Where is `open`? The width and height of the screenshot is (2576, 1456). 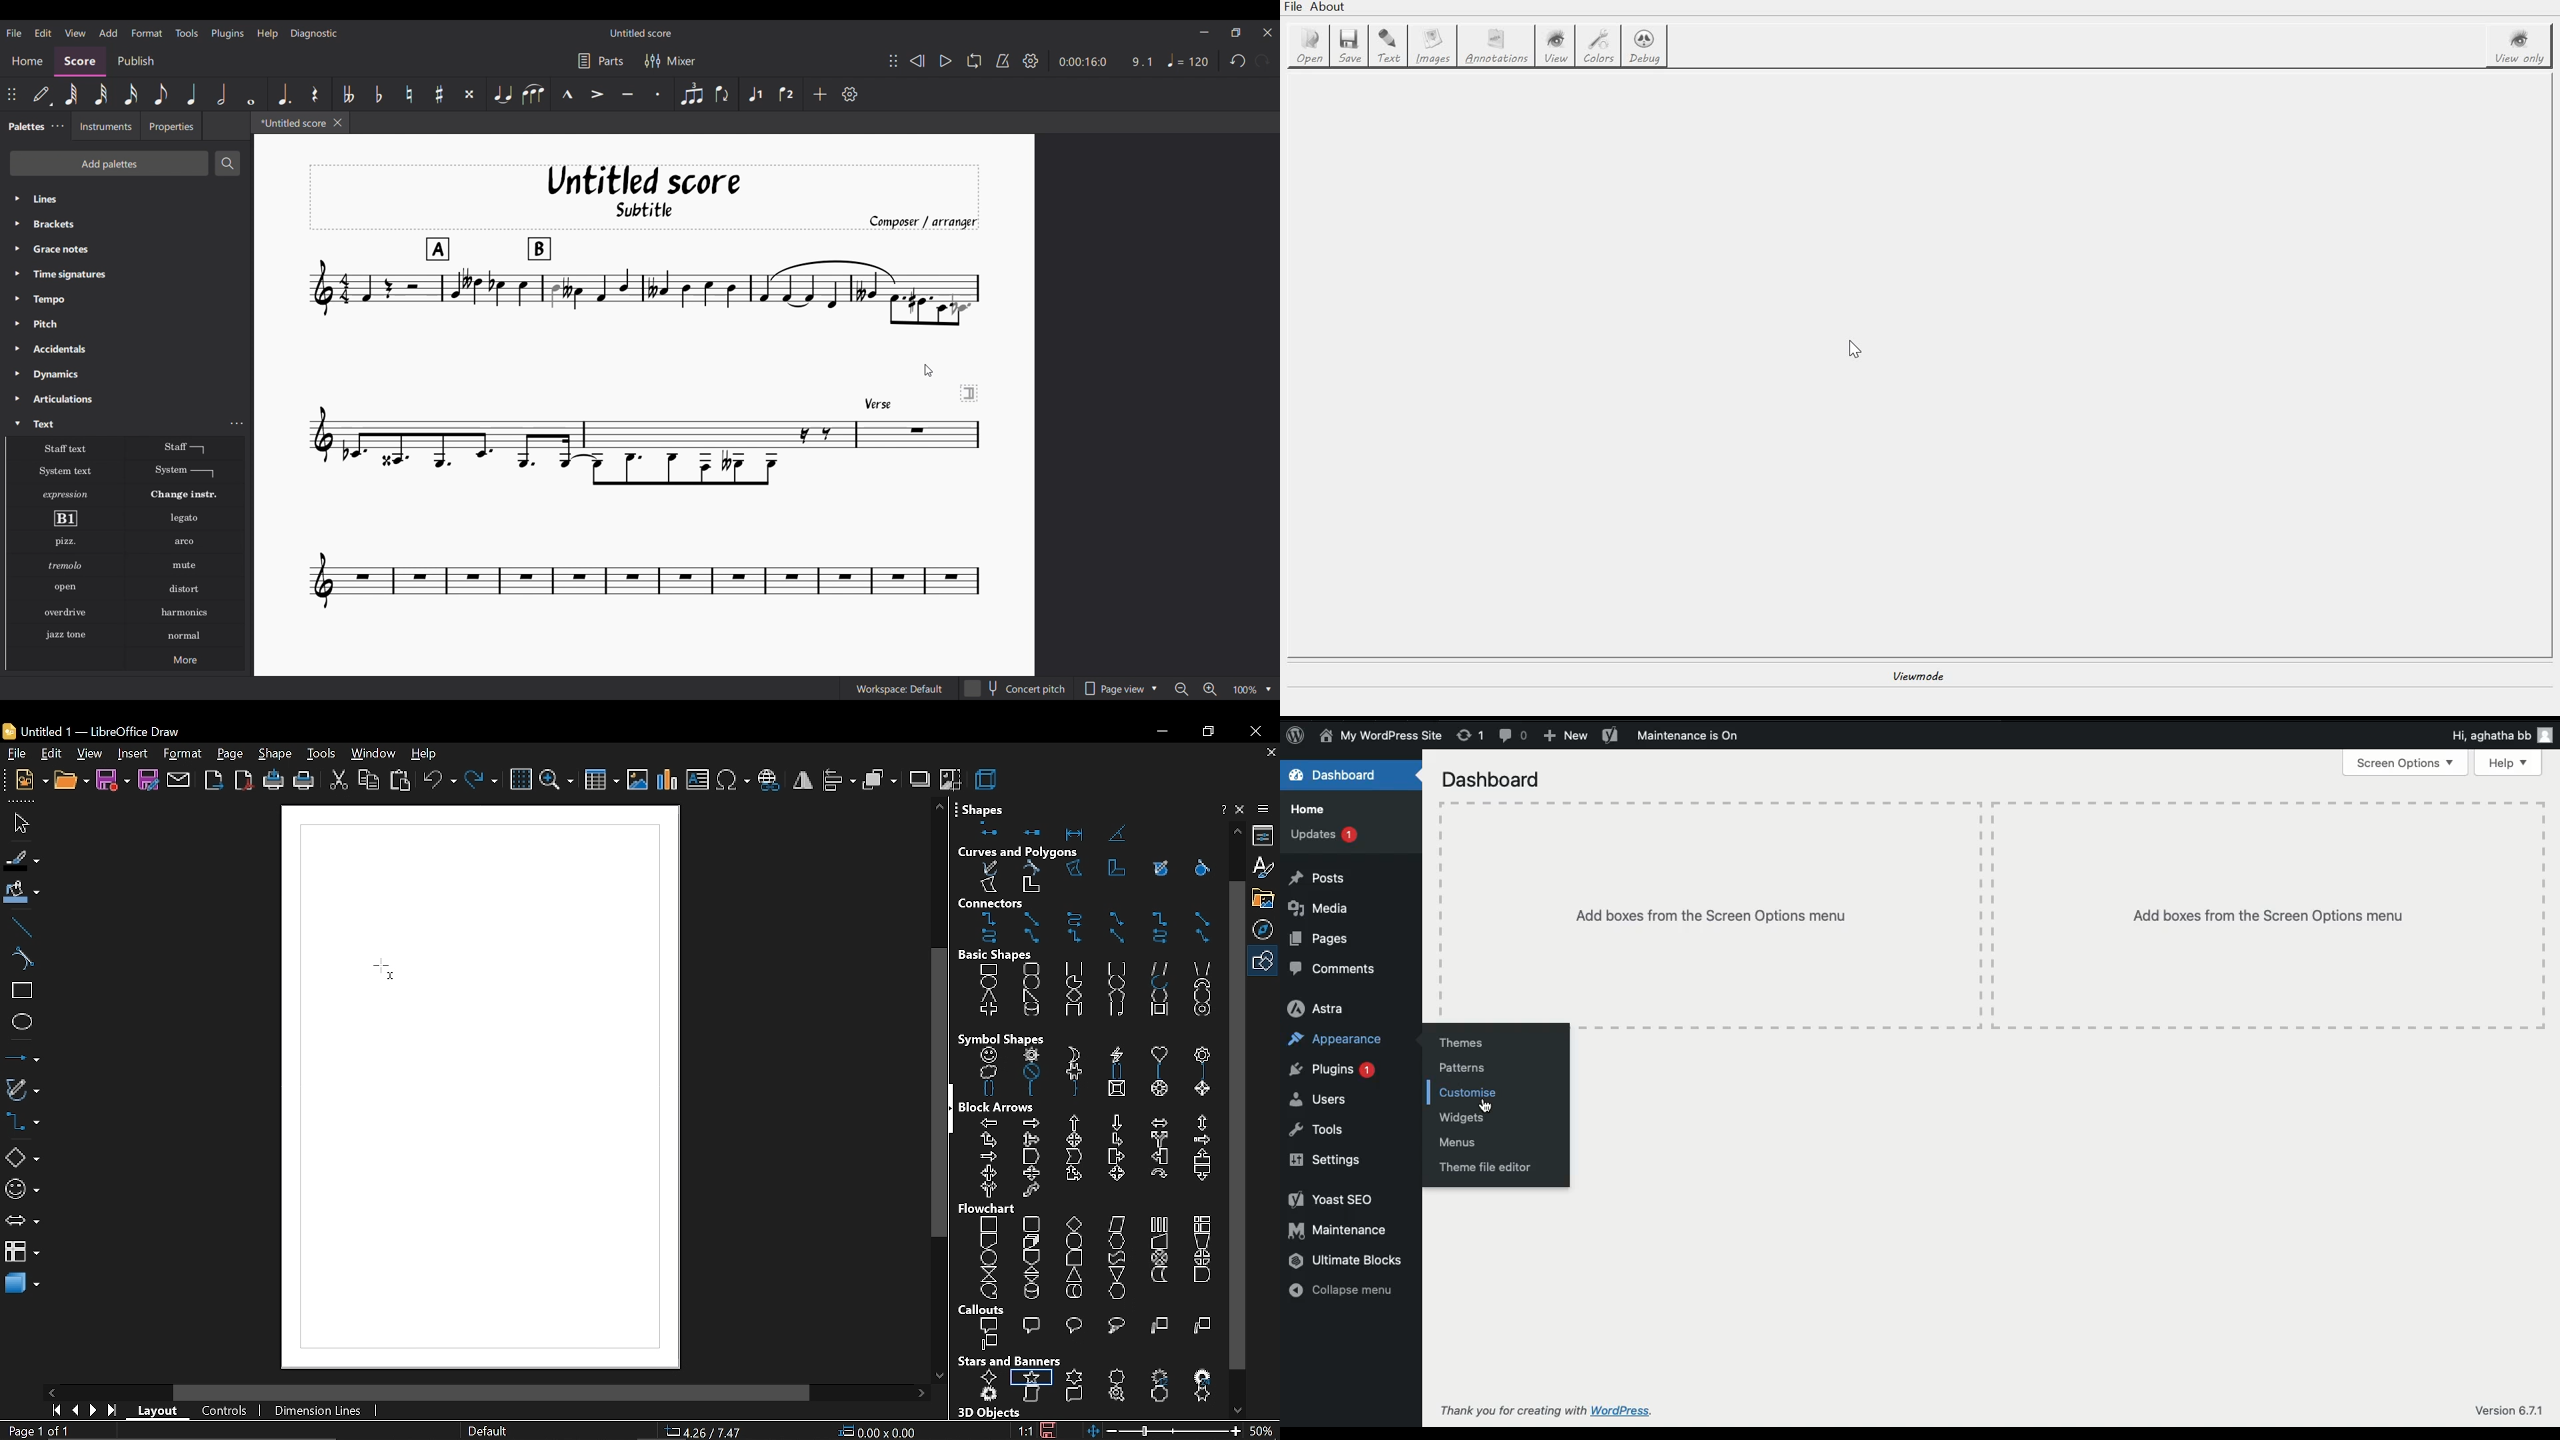 open is located at coordinates (70, 781).